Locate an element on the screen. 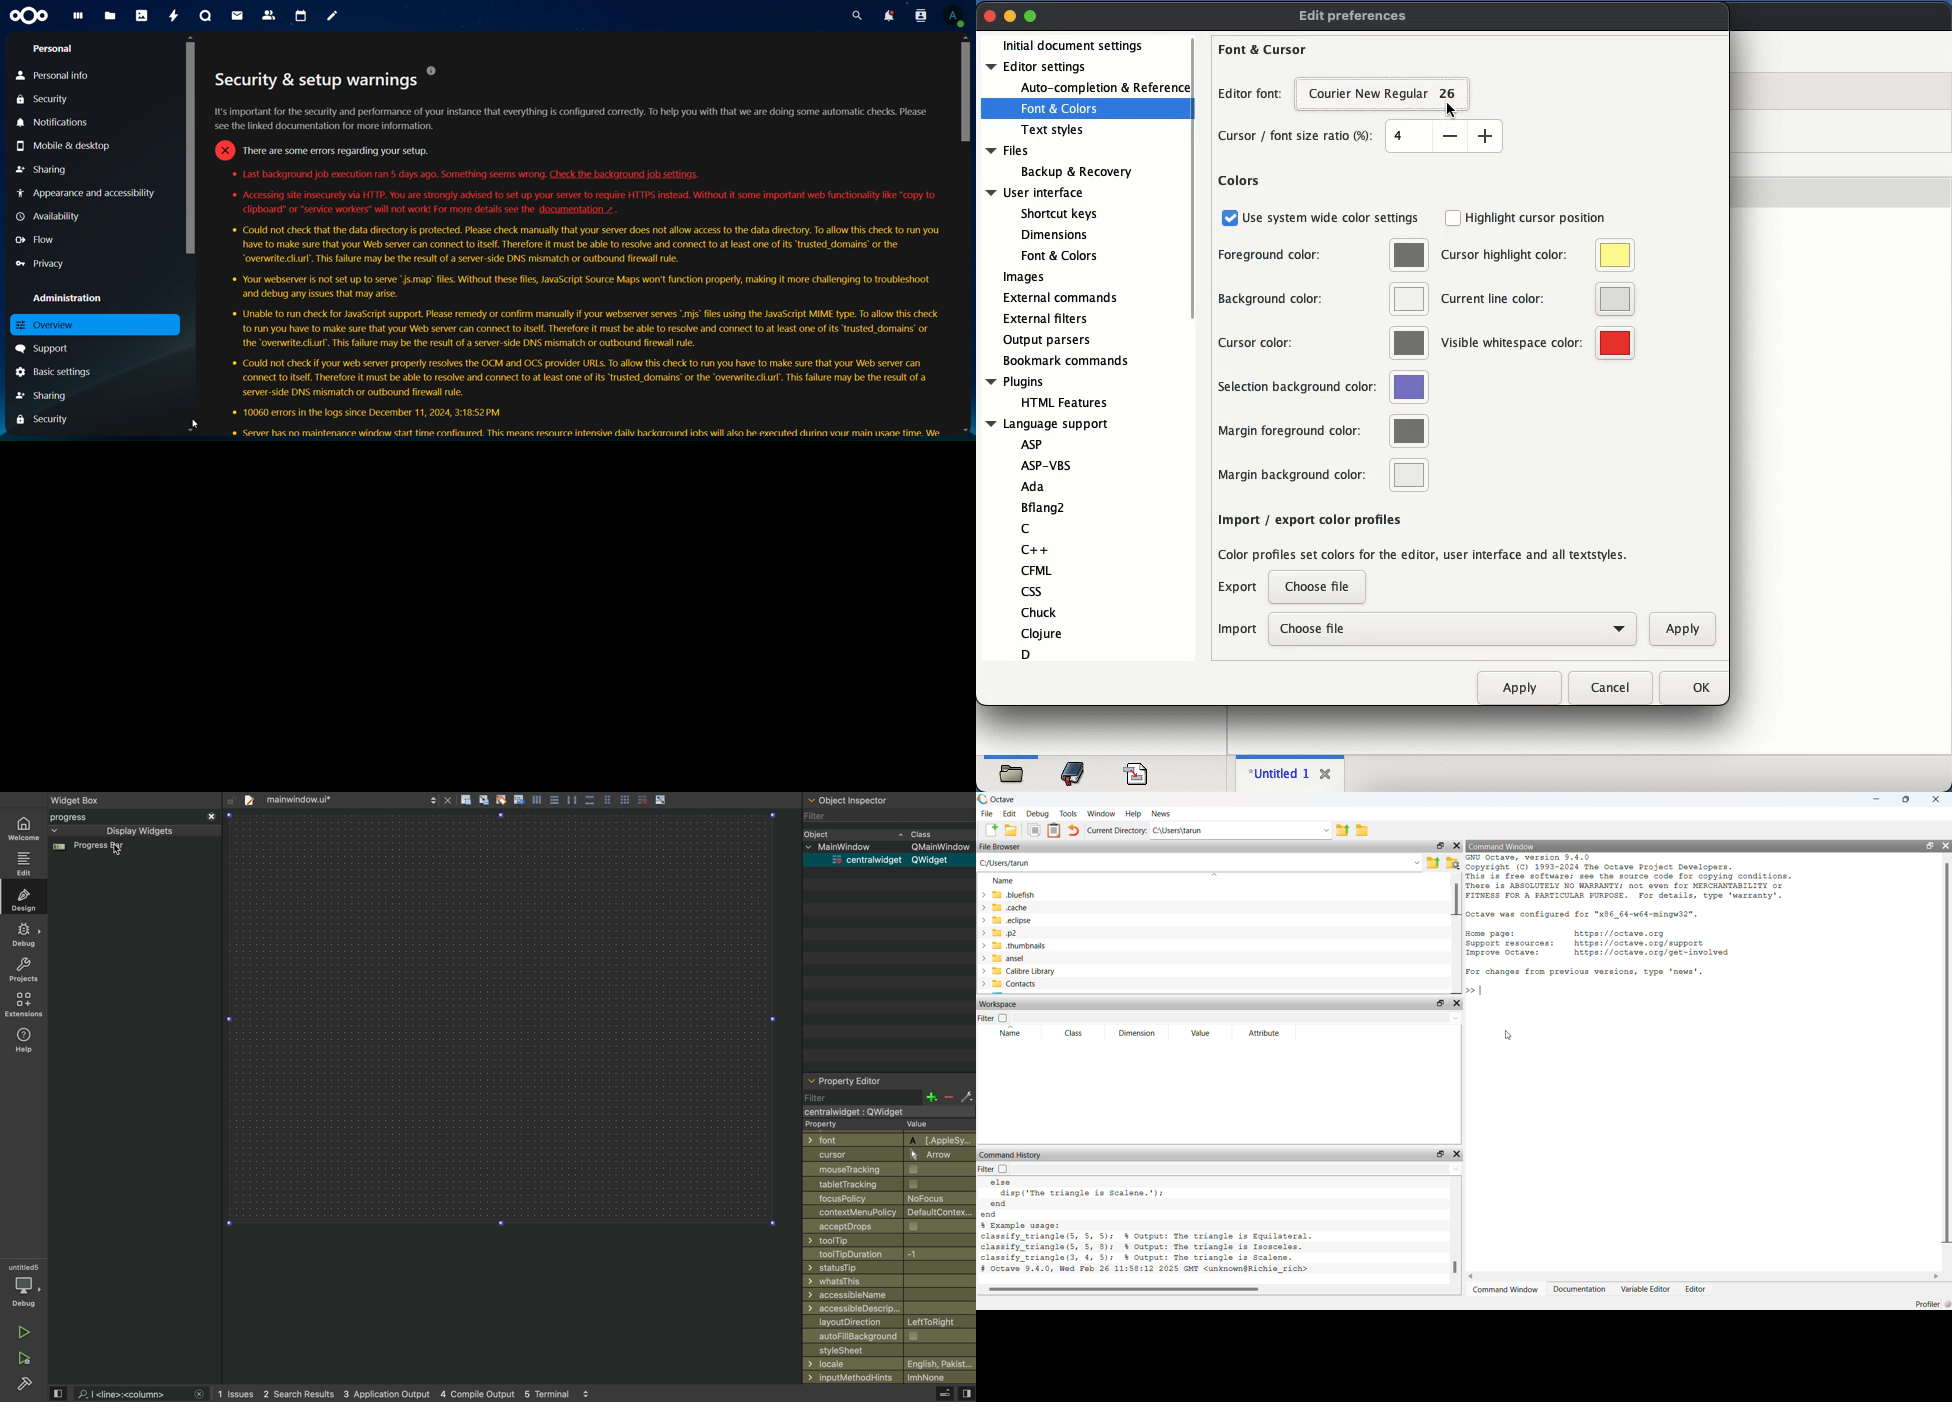 The width and height of the screenshot is (1960, 1428). contextmenupolicy is located at coordinates (890, 1212).